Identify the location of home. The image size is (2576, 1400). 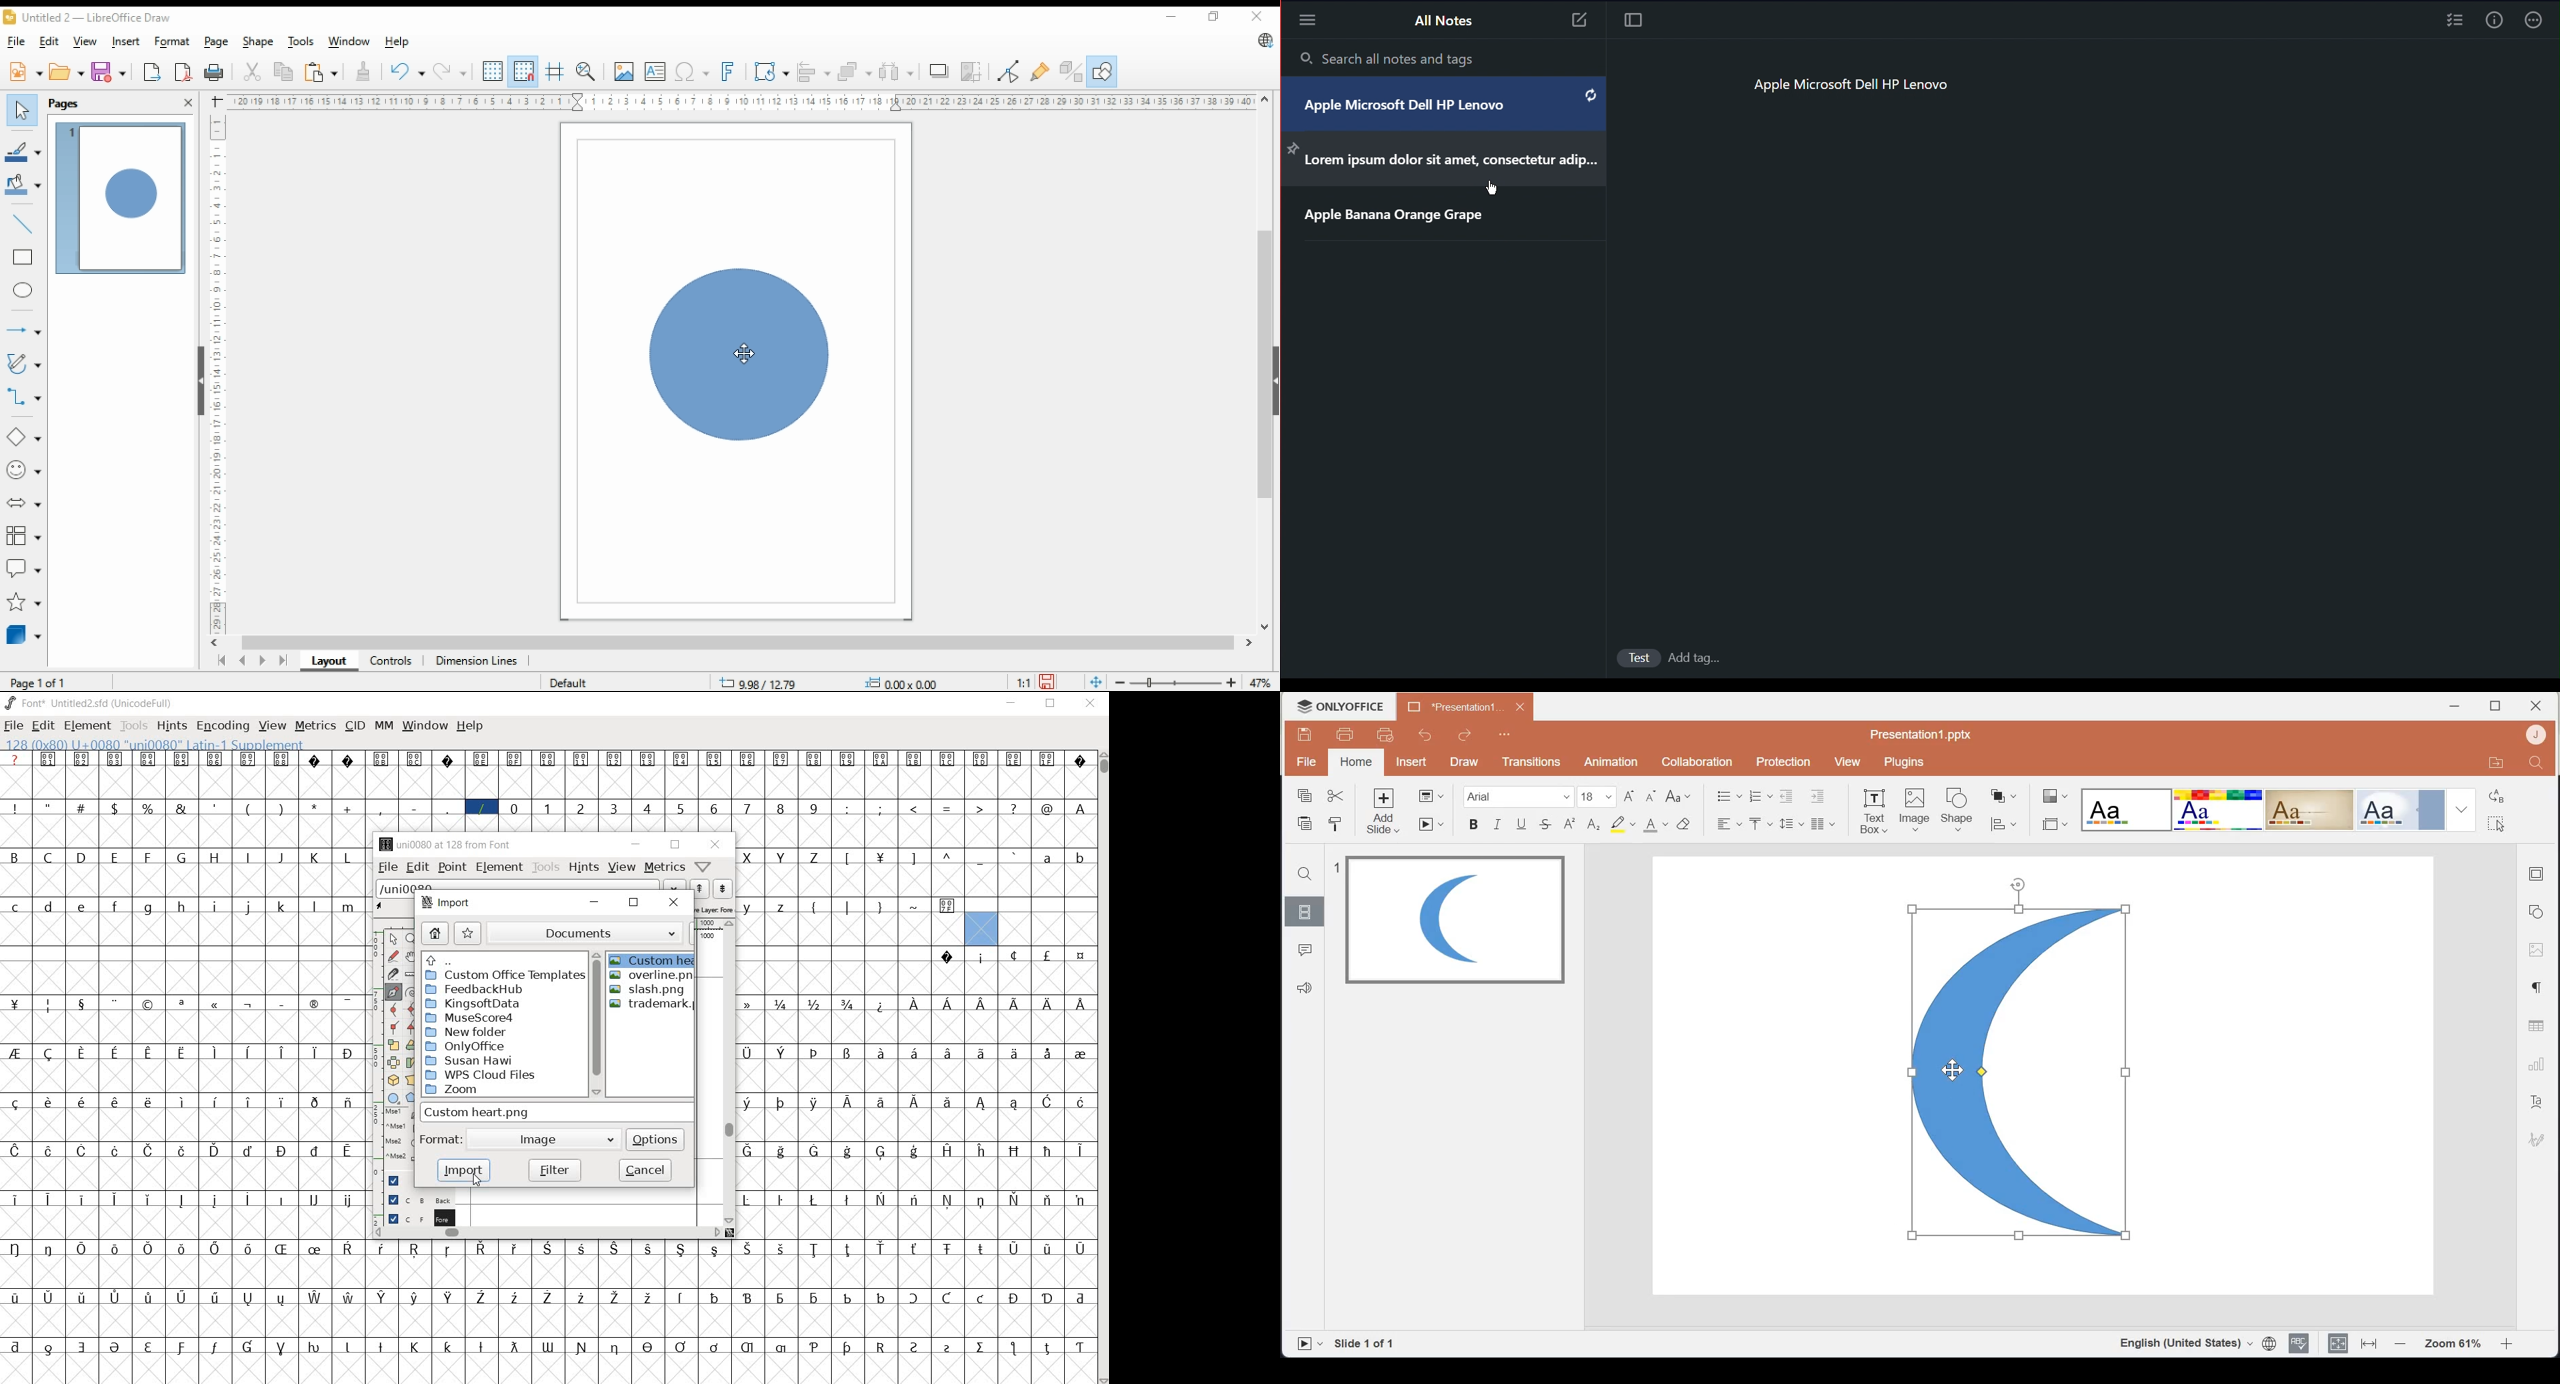
(434, 933).